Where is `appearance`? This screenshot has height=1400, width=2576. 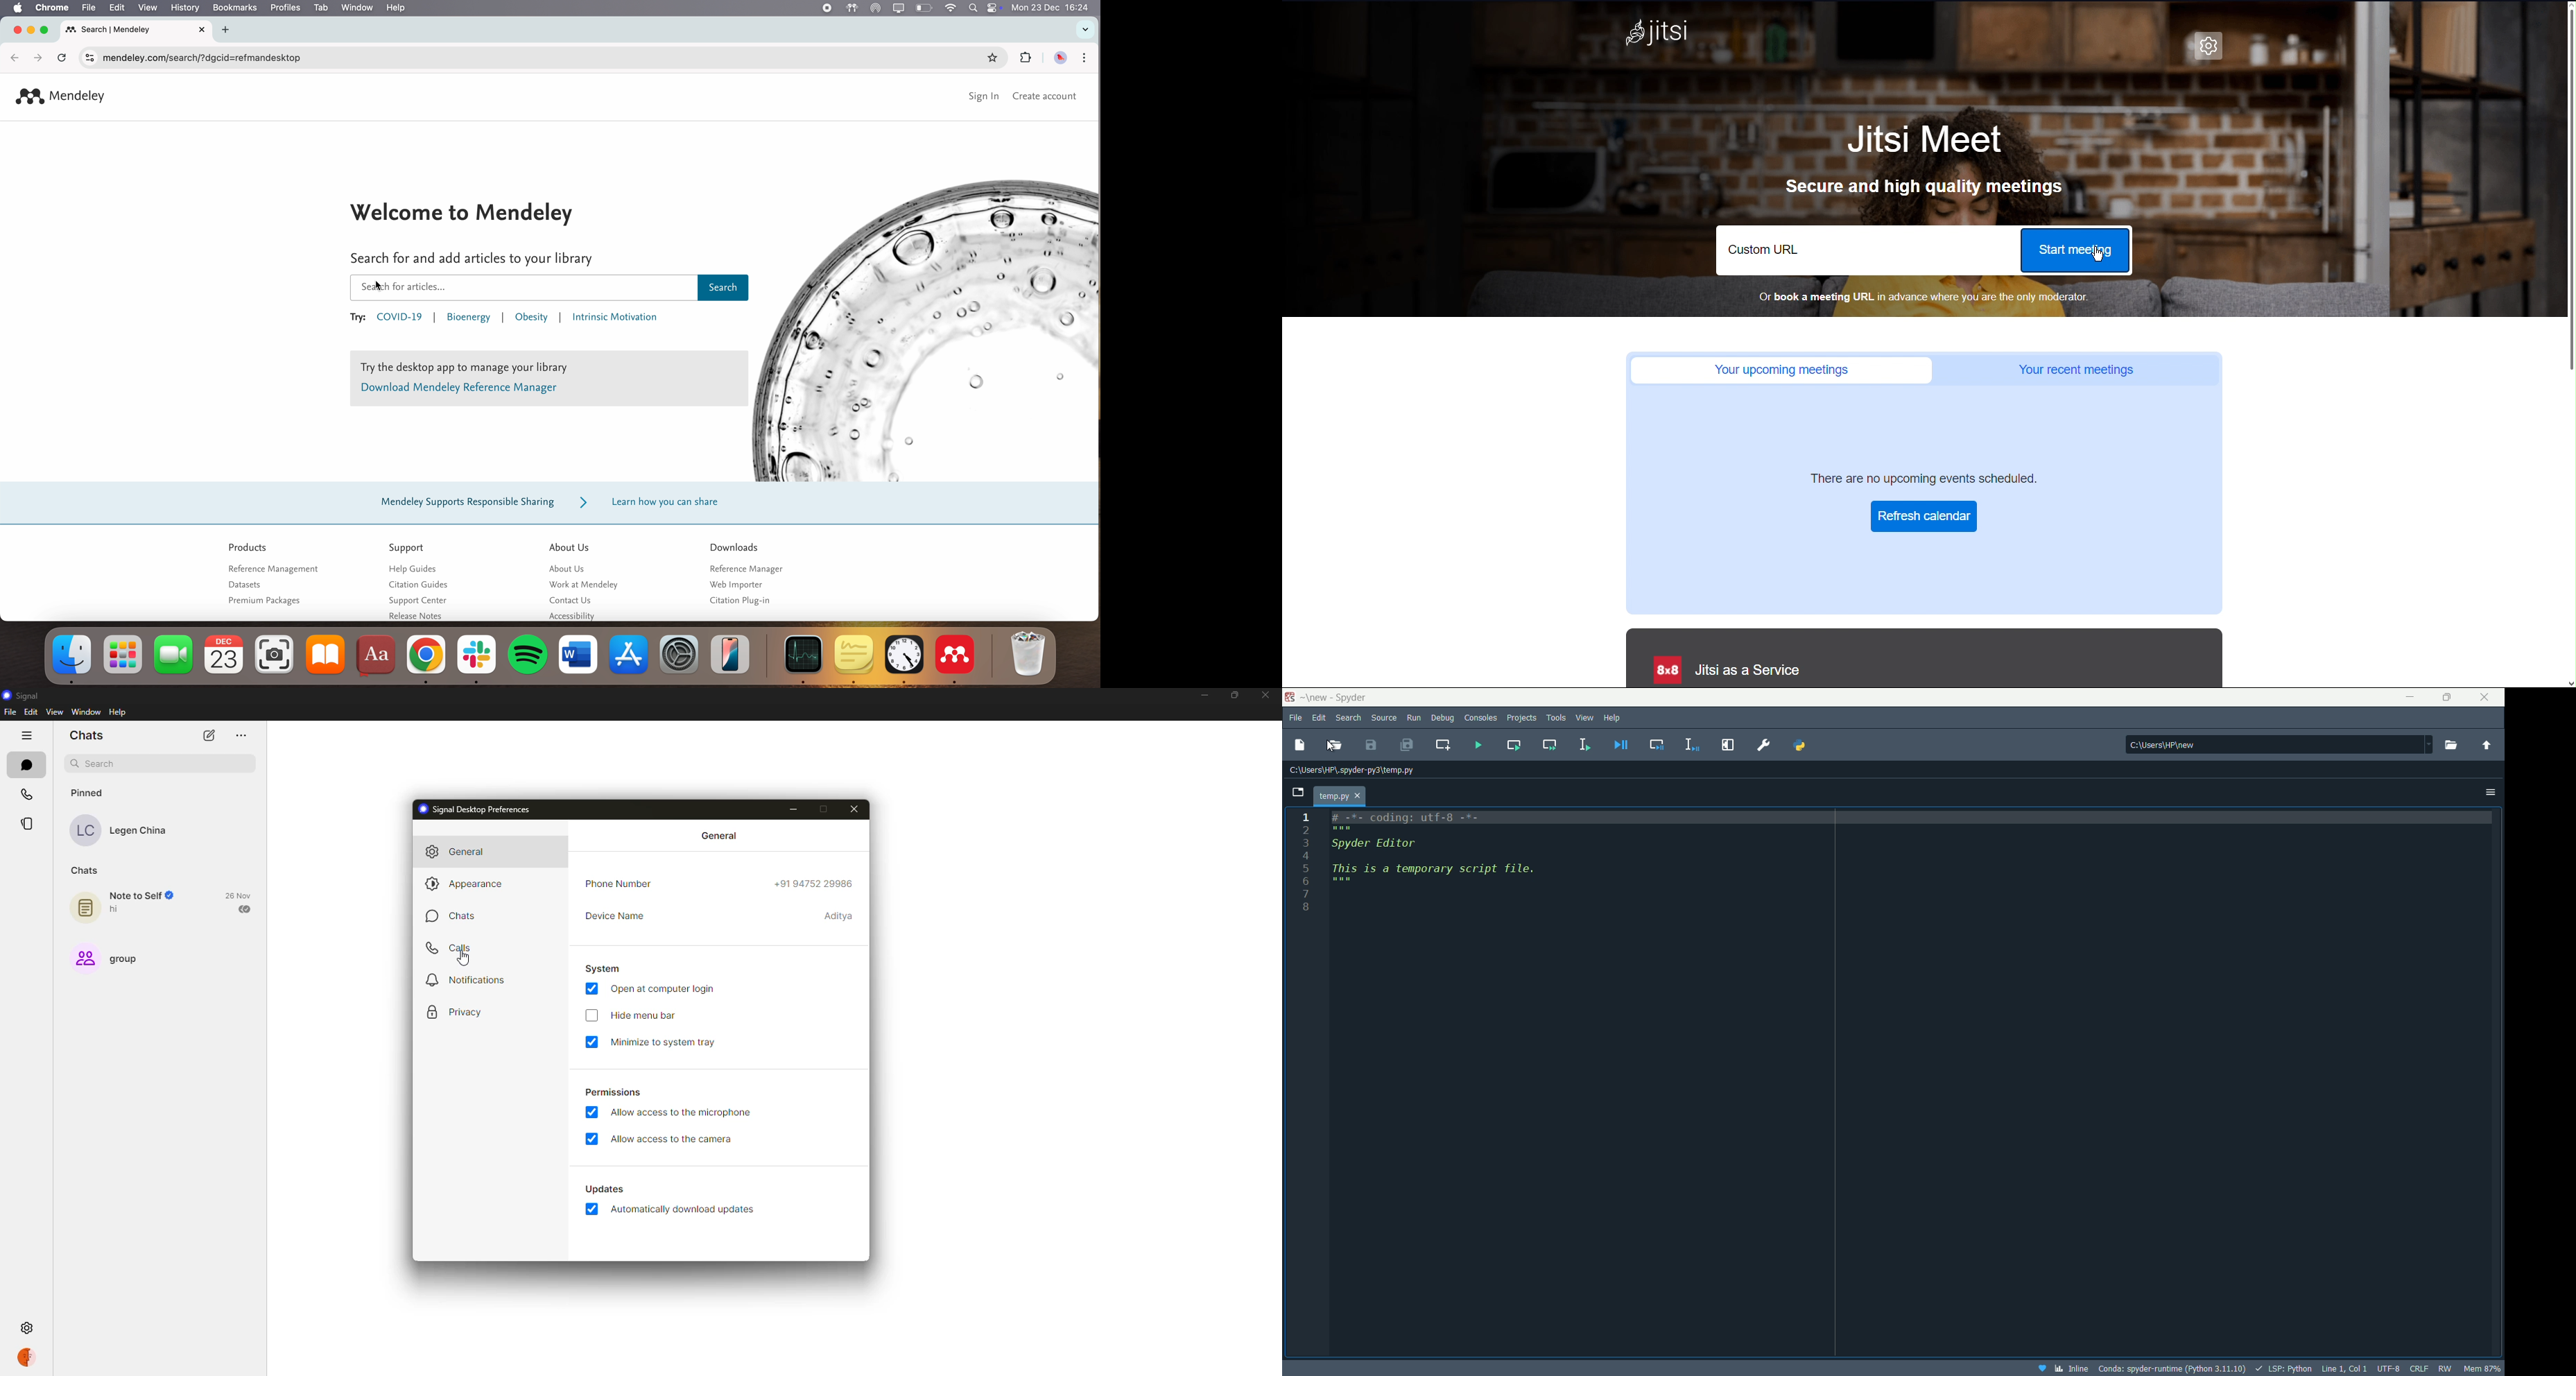 appearance is located at coordinates (469, 886).